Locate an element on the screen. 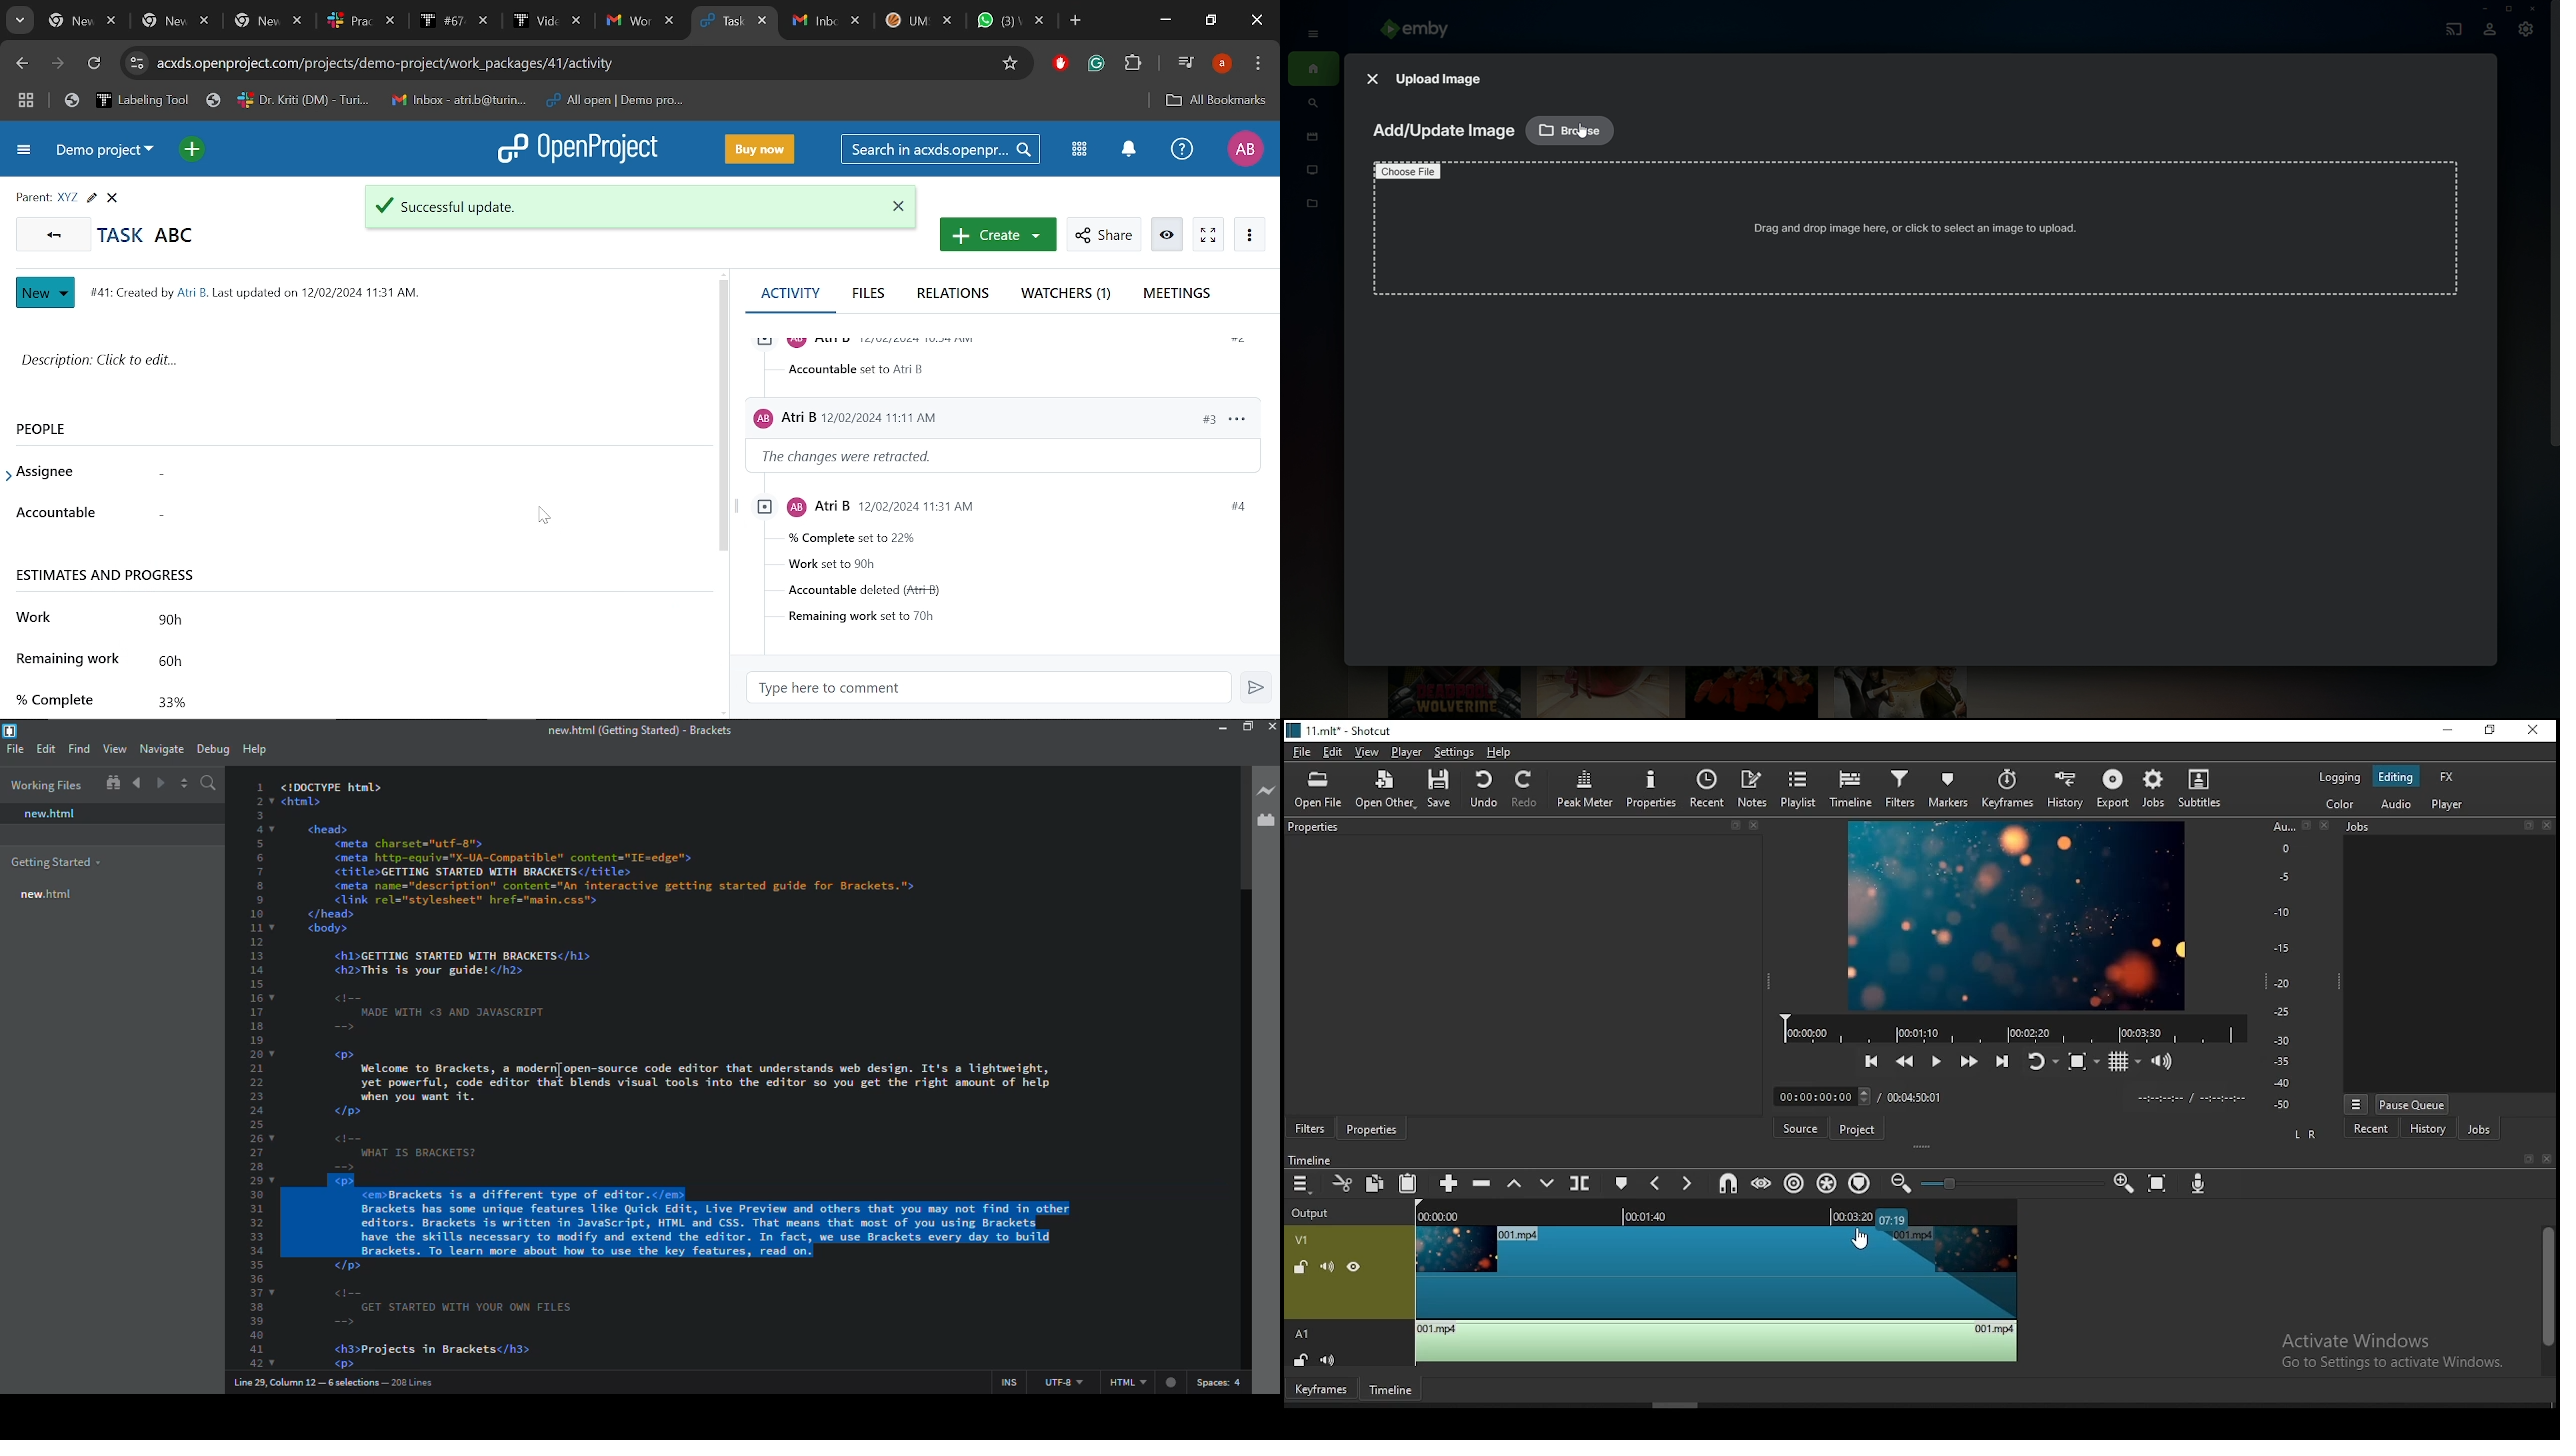  extension manager is located at coordinates (1264, 819).